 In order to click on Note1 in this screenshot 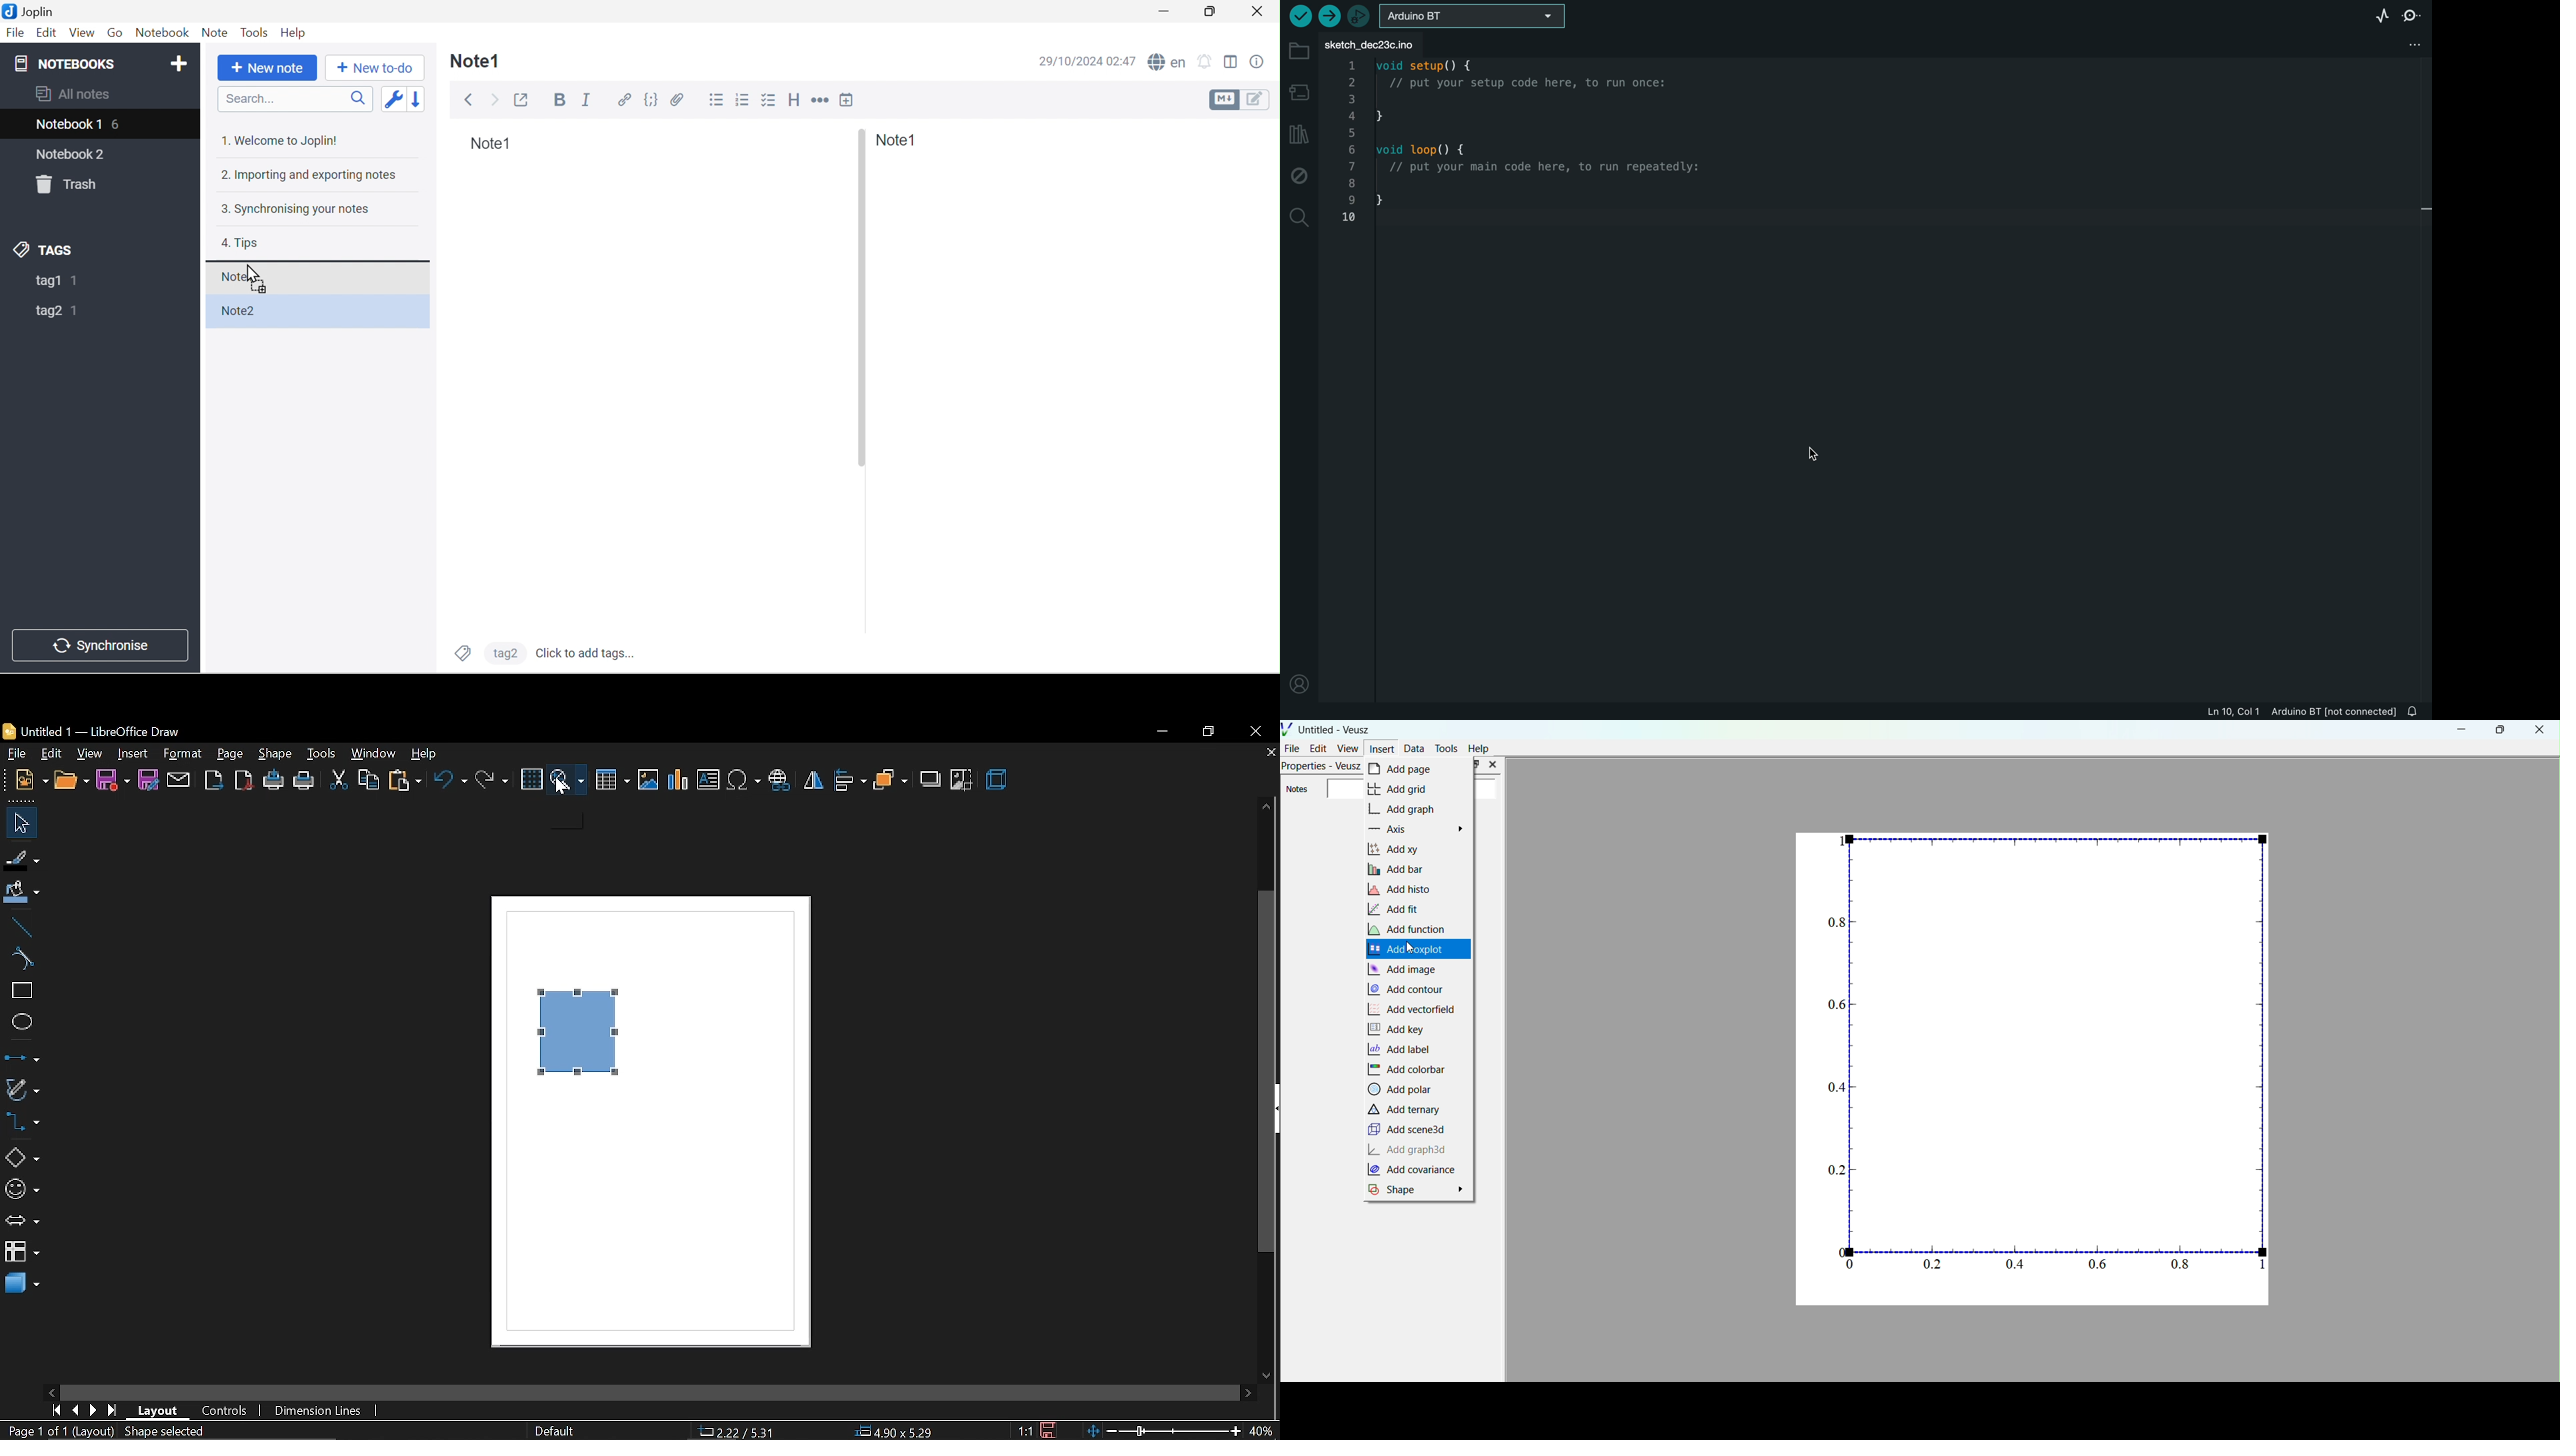, I will do `click(476, 63)`.